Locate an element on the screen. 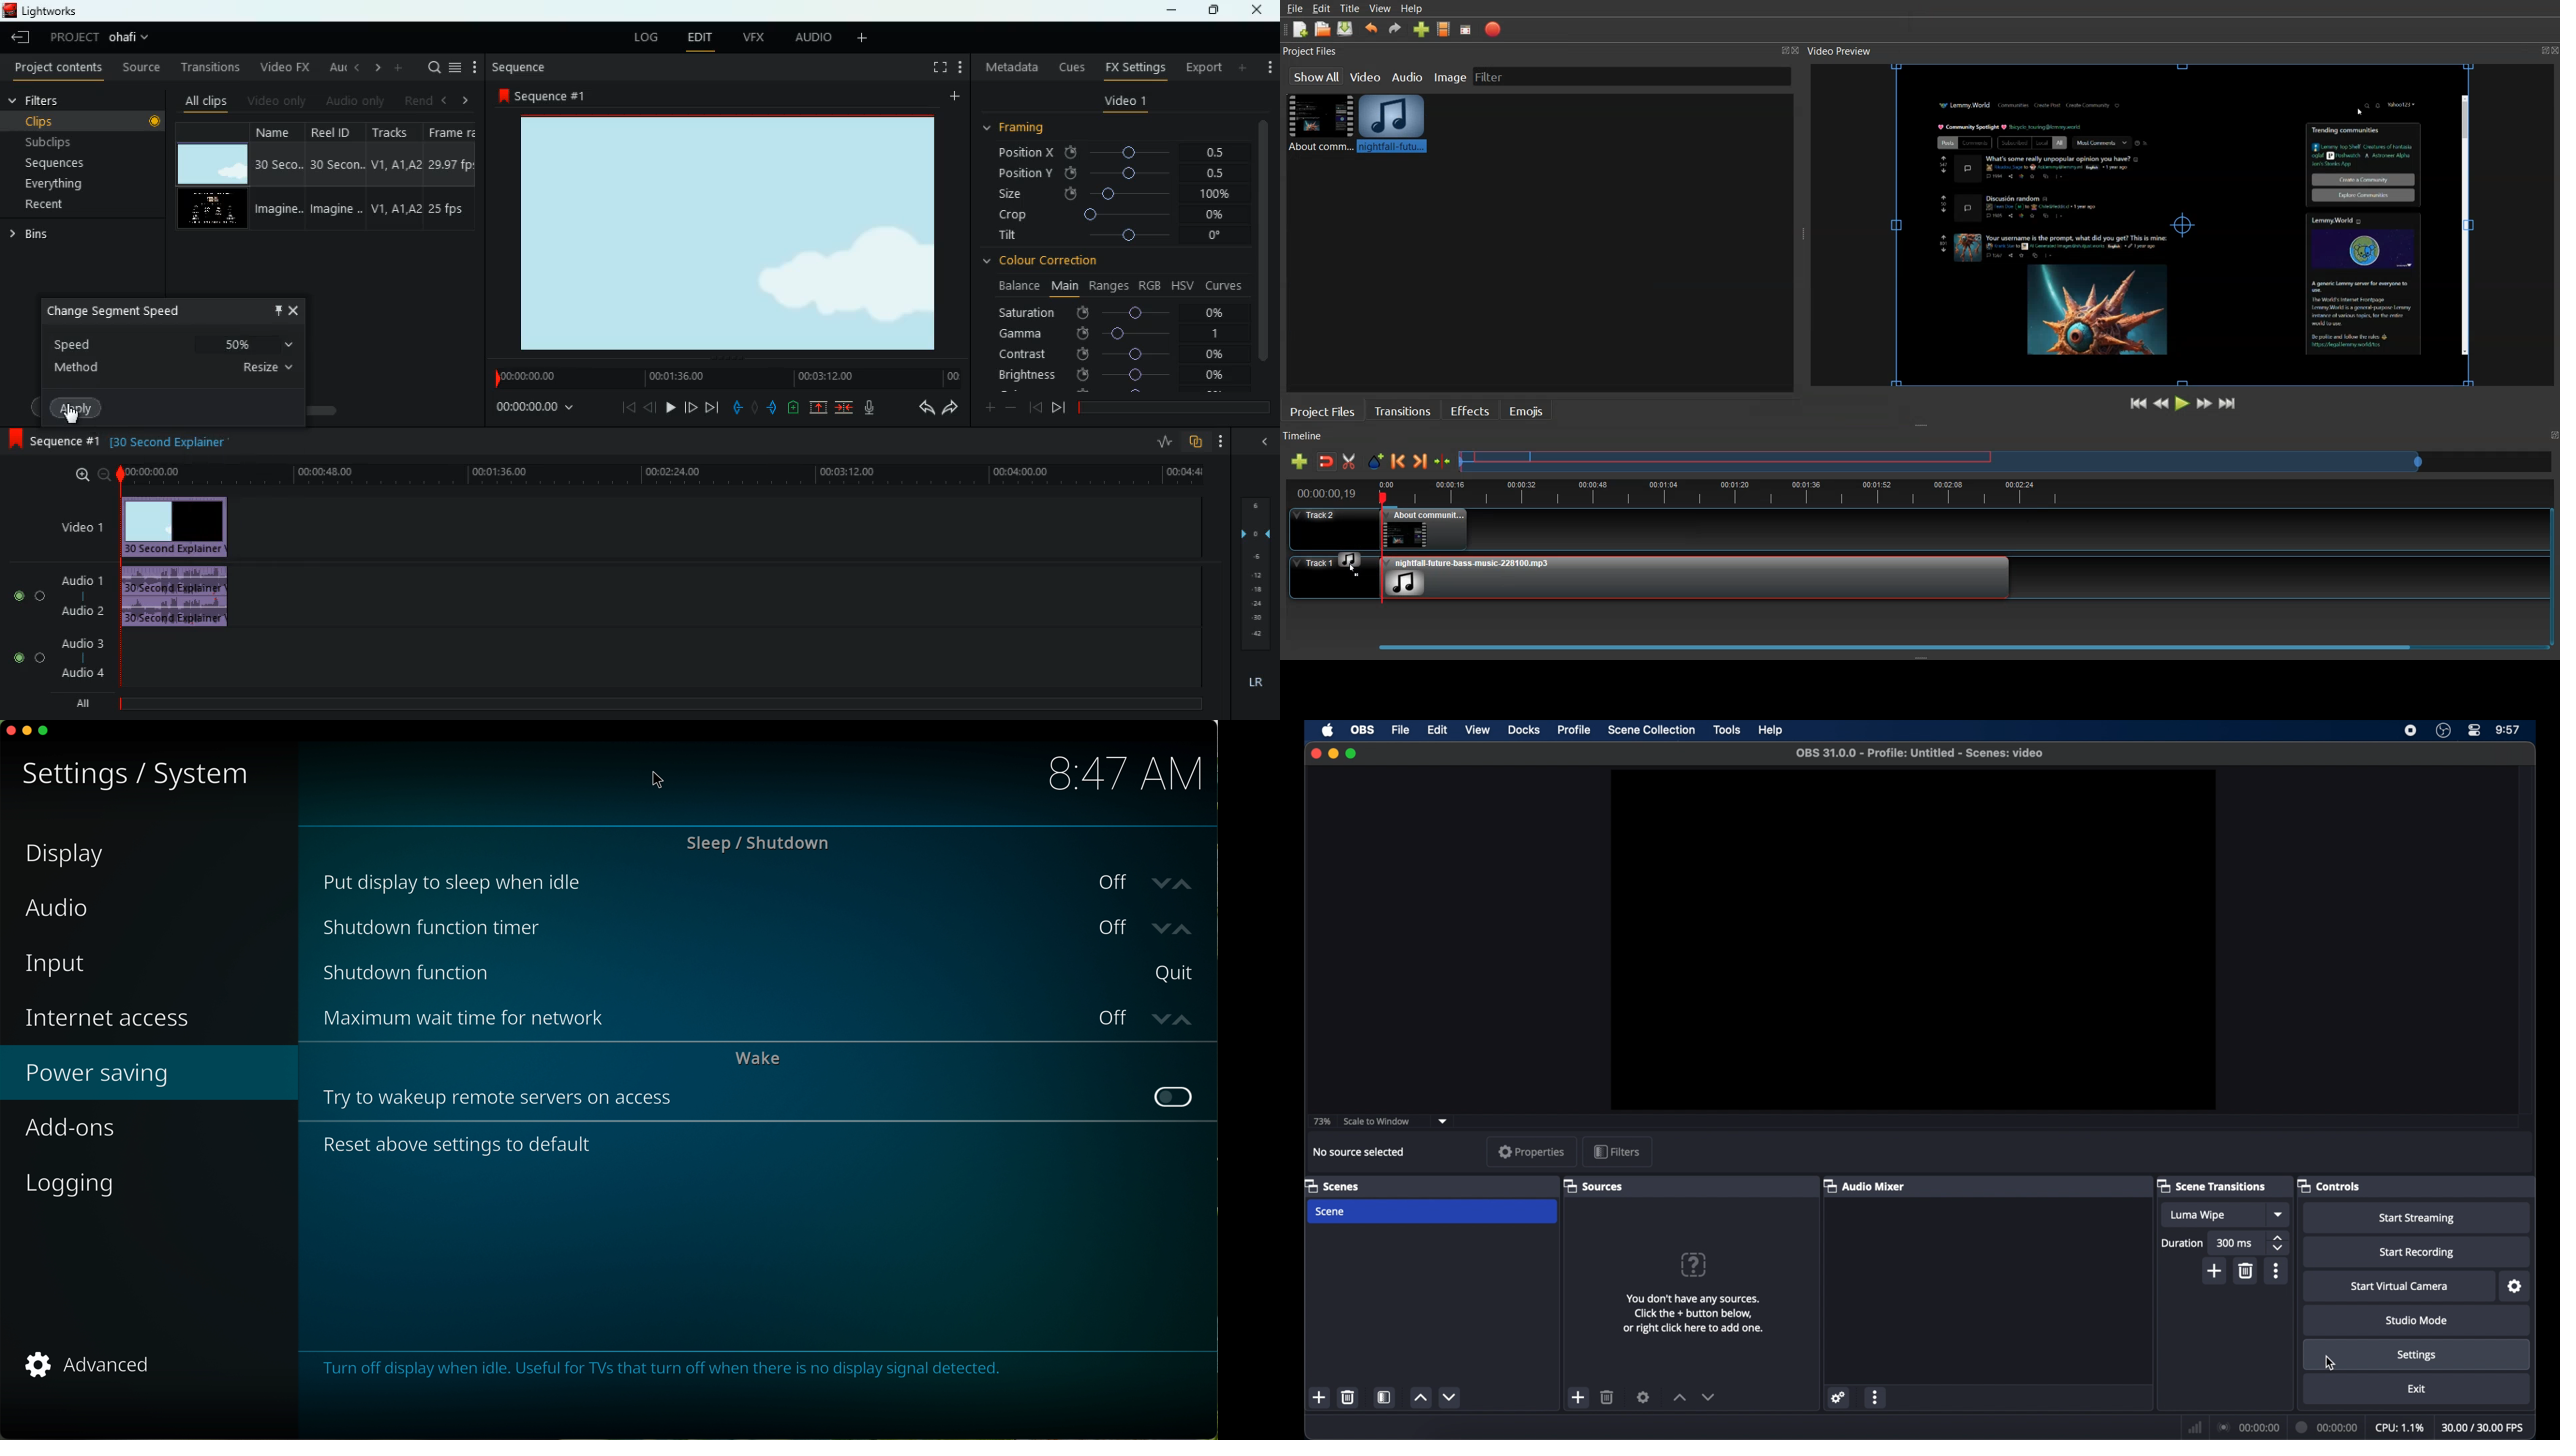 The height and width of the screenshot is (1456, 2576). more is located at coordinates (398, 67).